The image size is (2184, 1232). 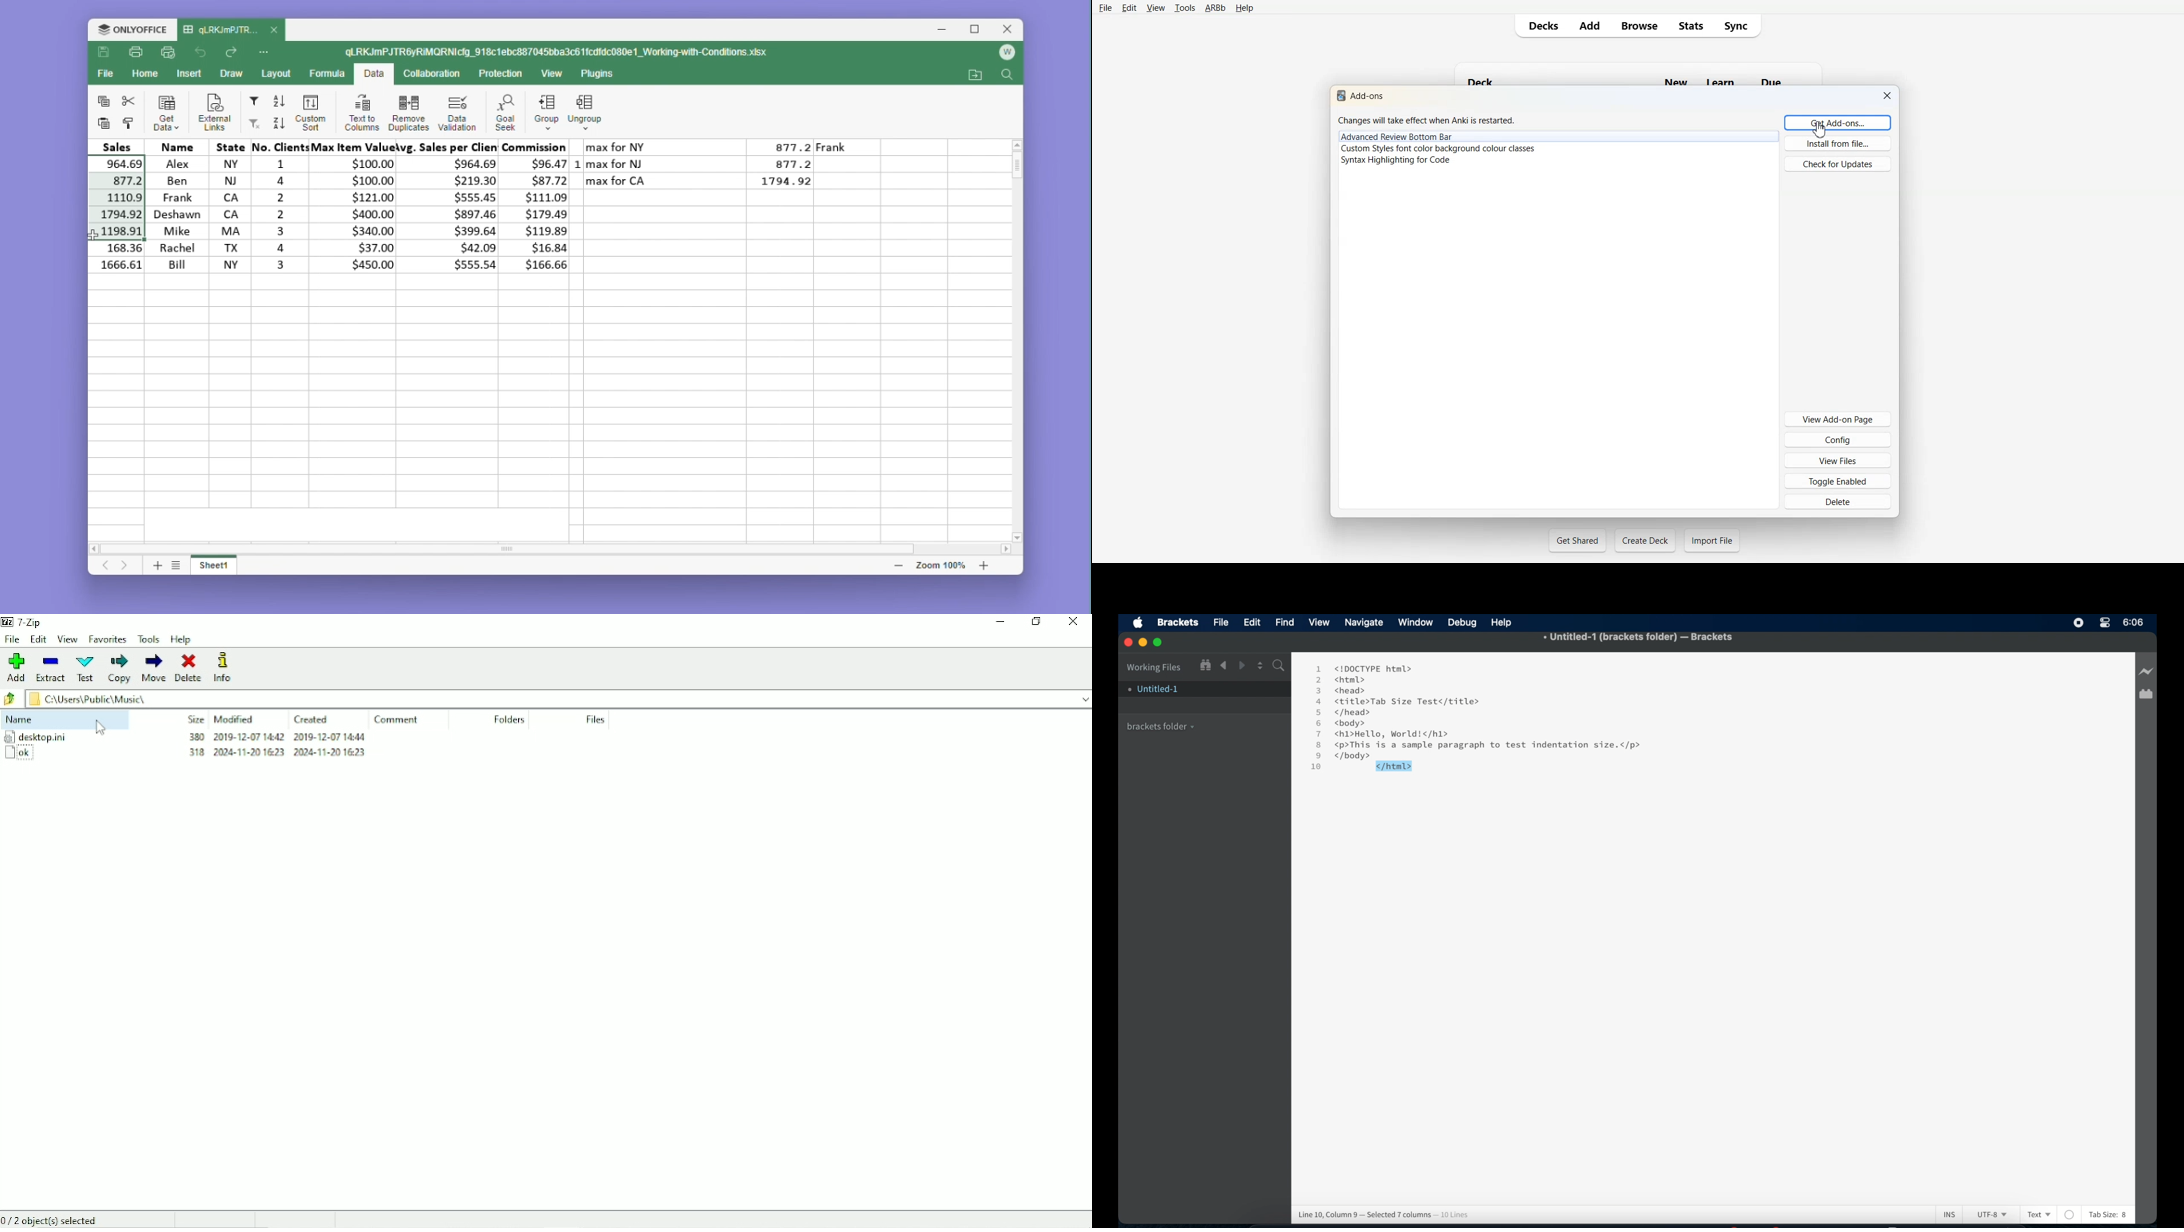 I want to click on File, so click(x=1221, y=623).